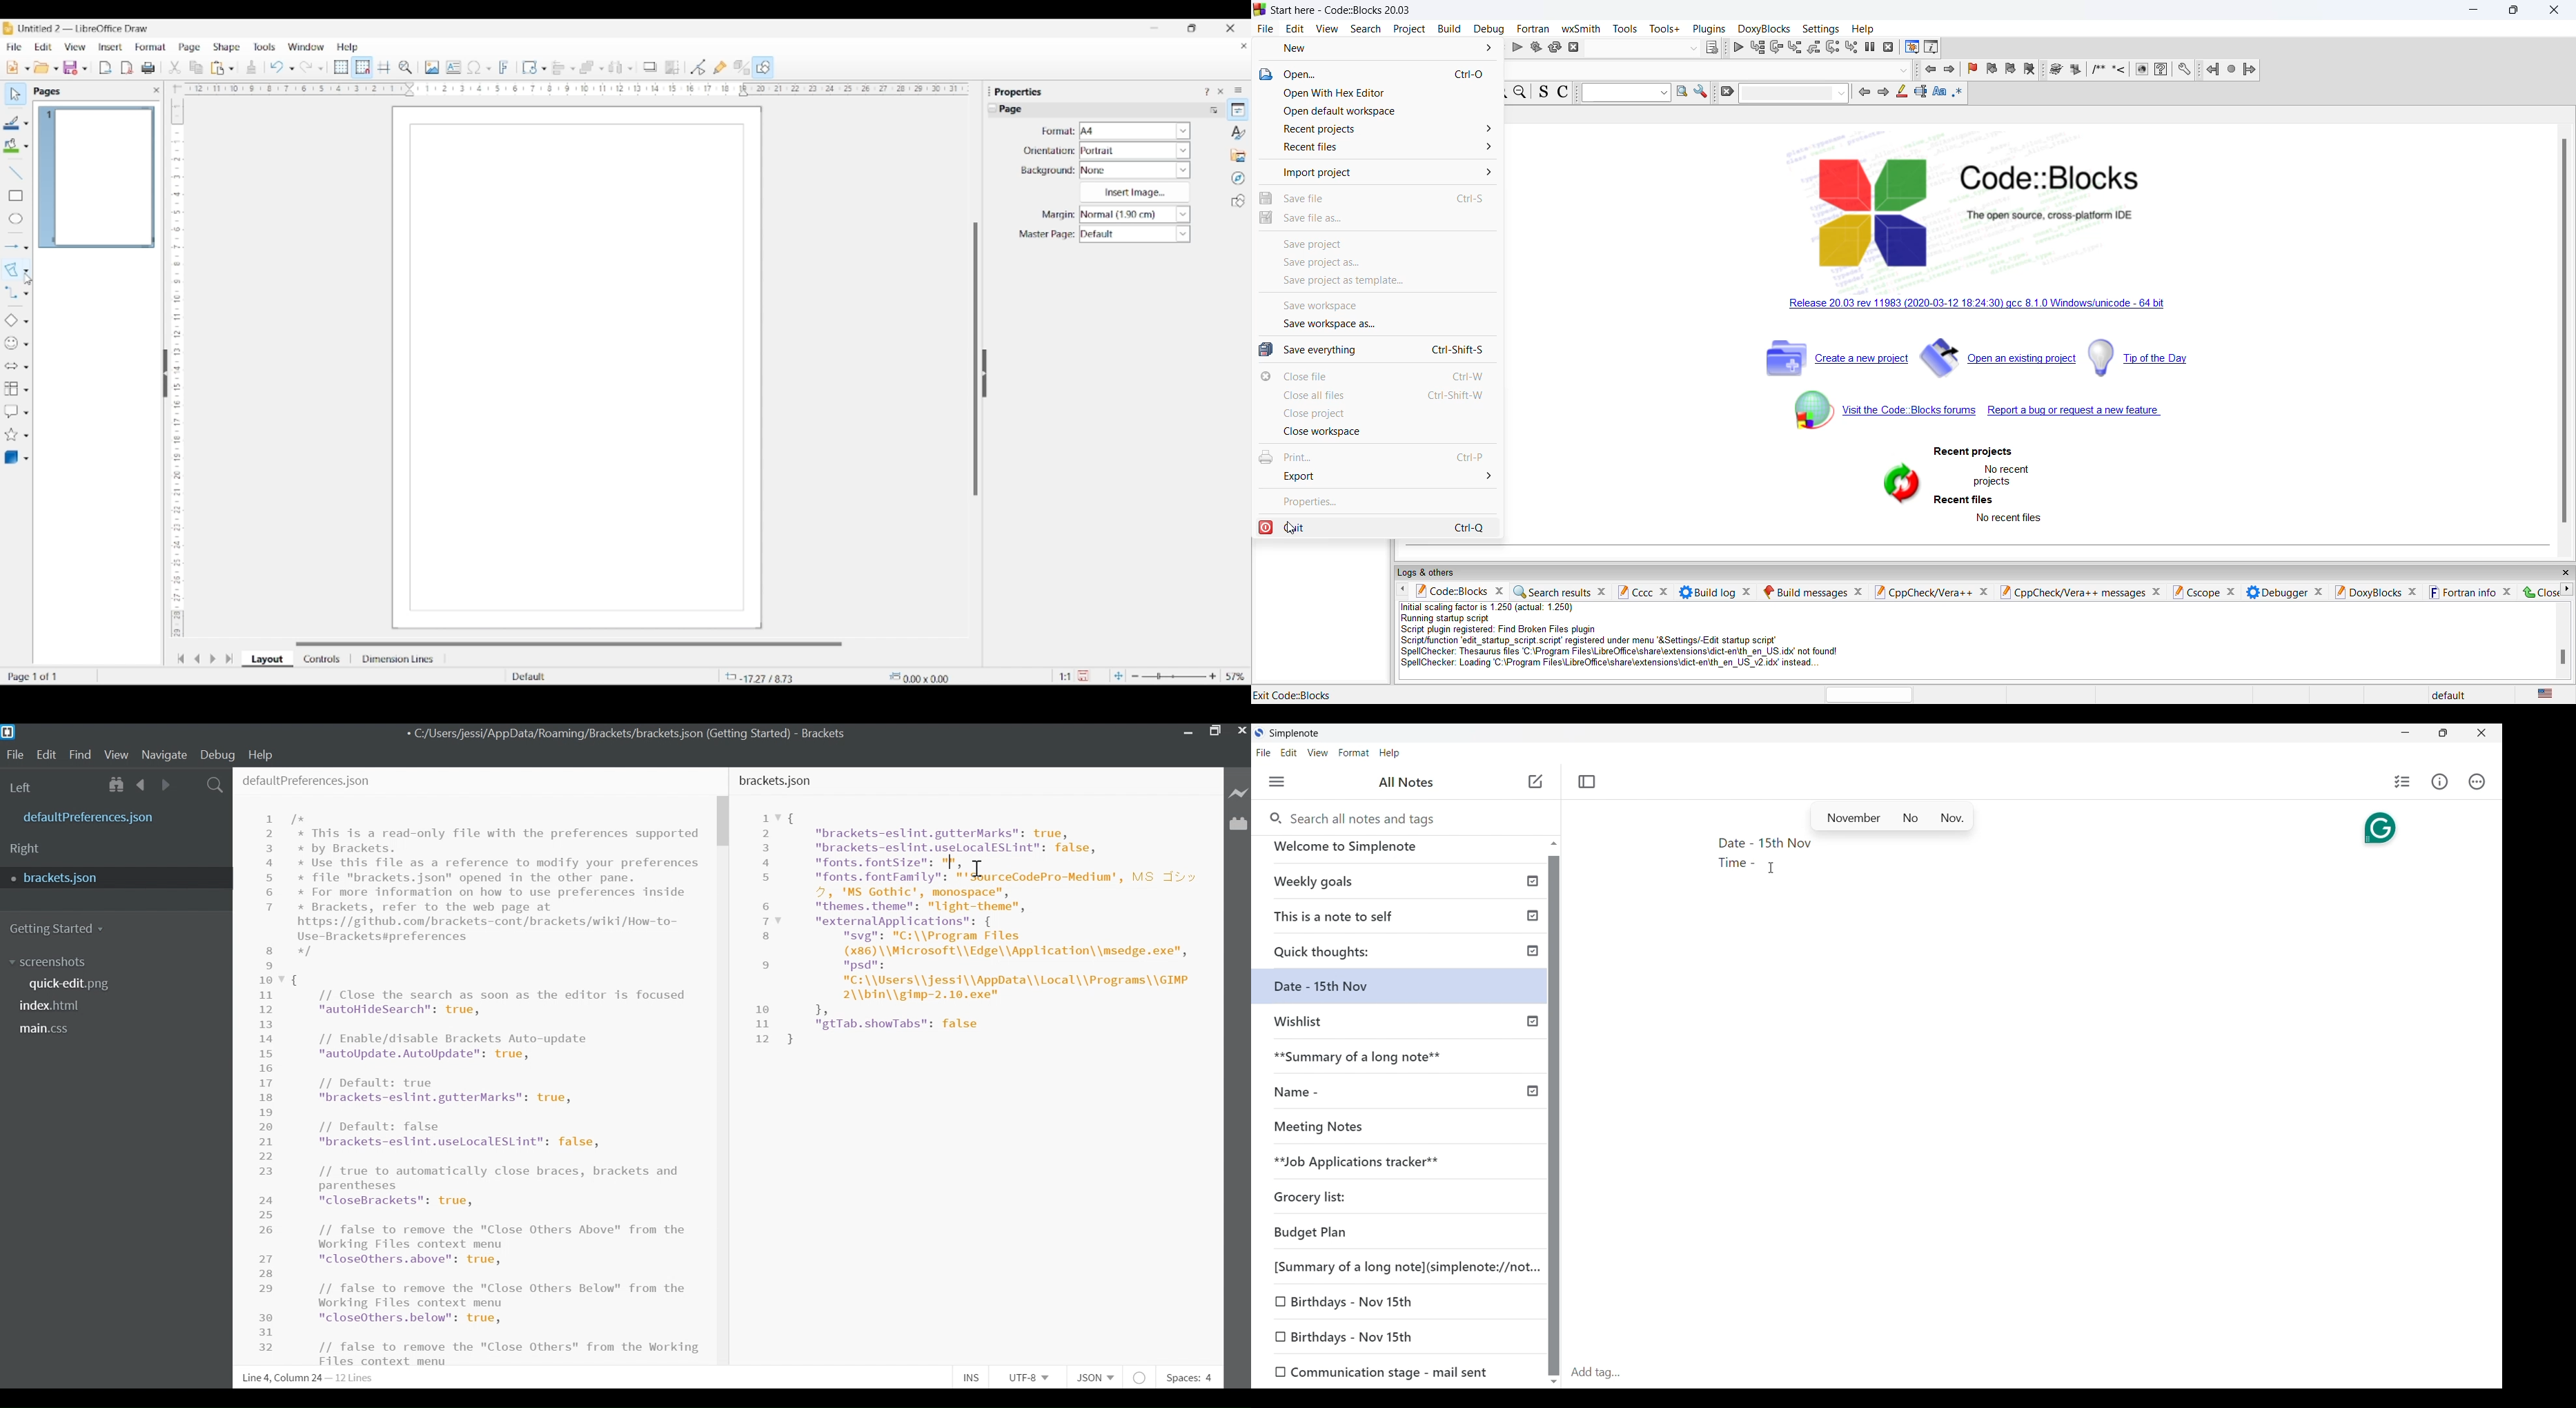 The image size is (2576, 1428). I want to click on Fill color options, so click(26, 147).